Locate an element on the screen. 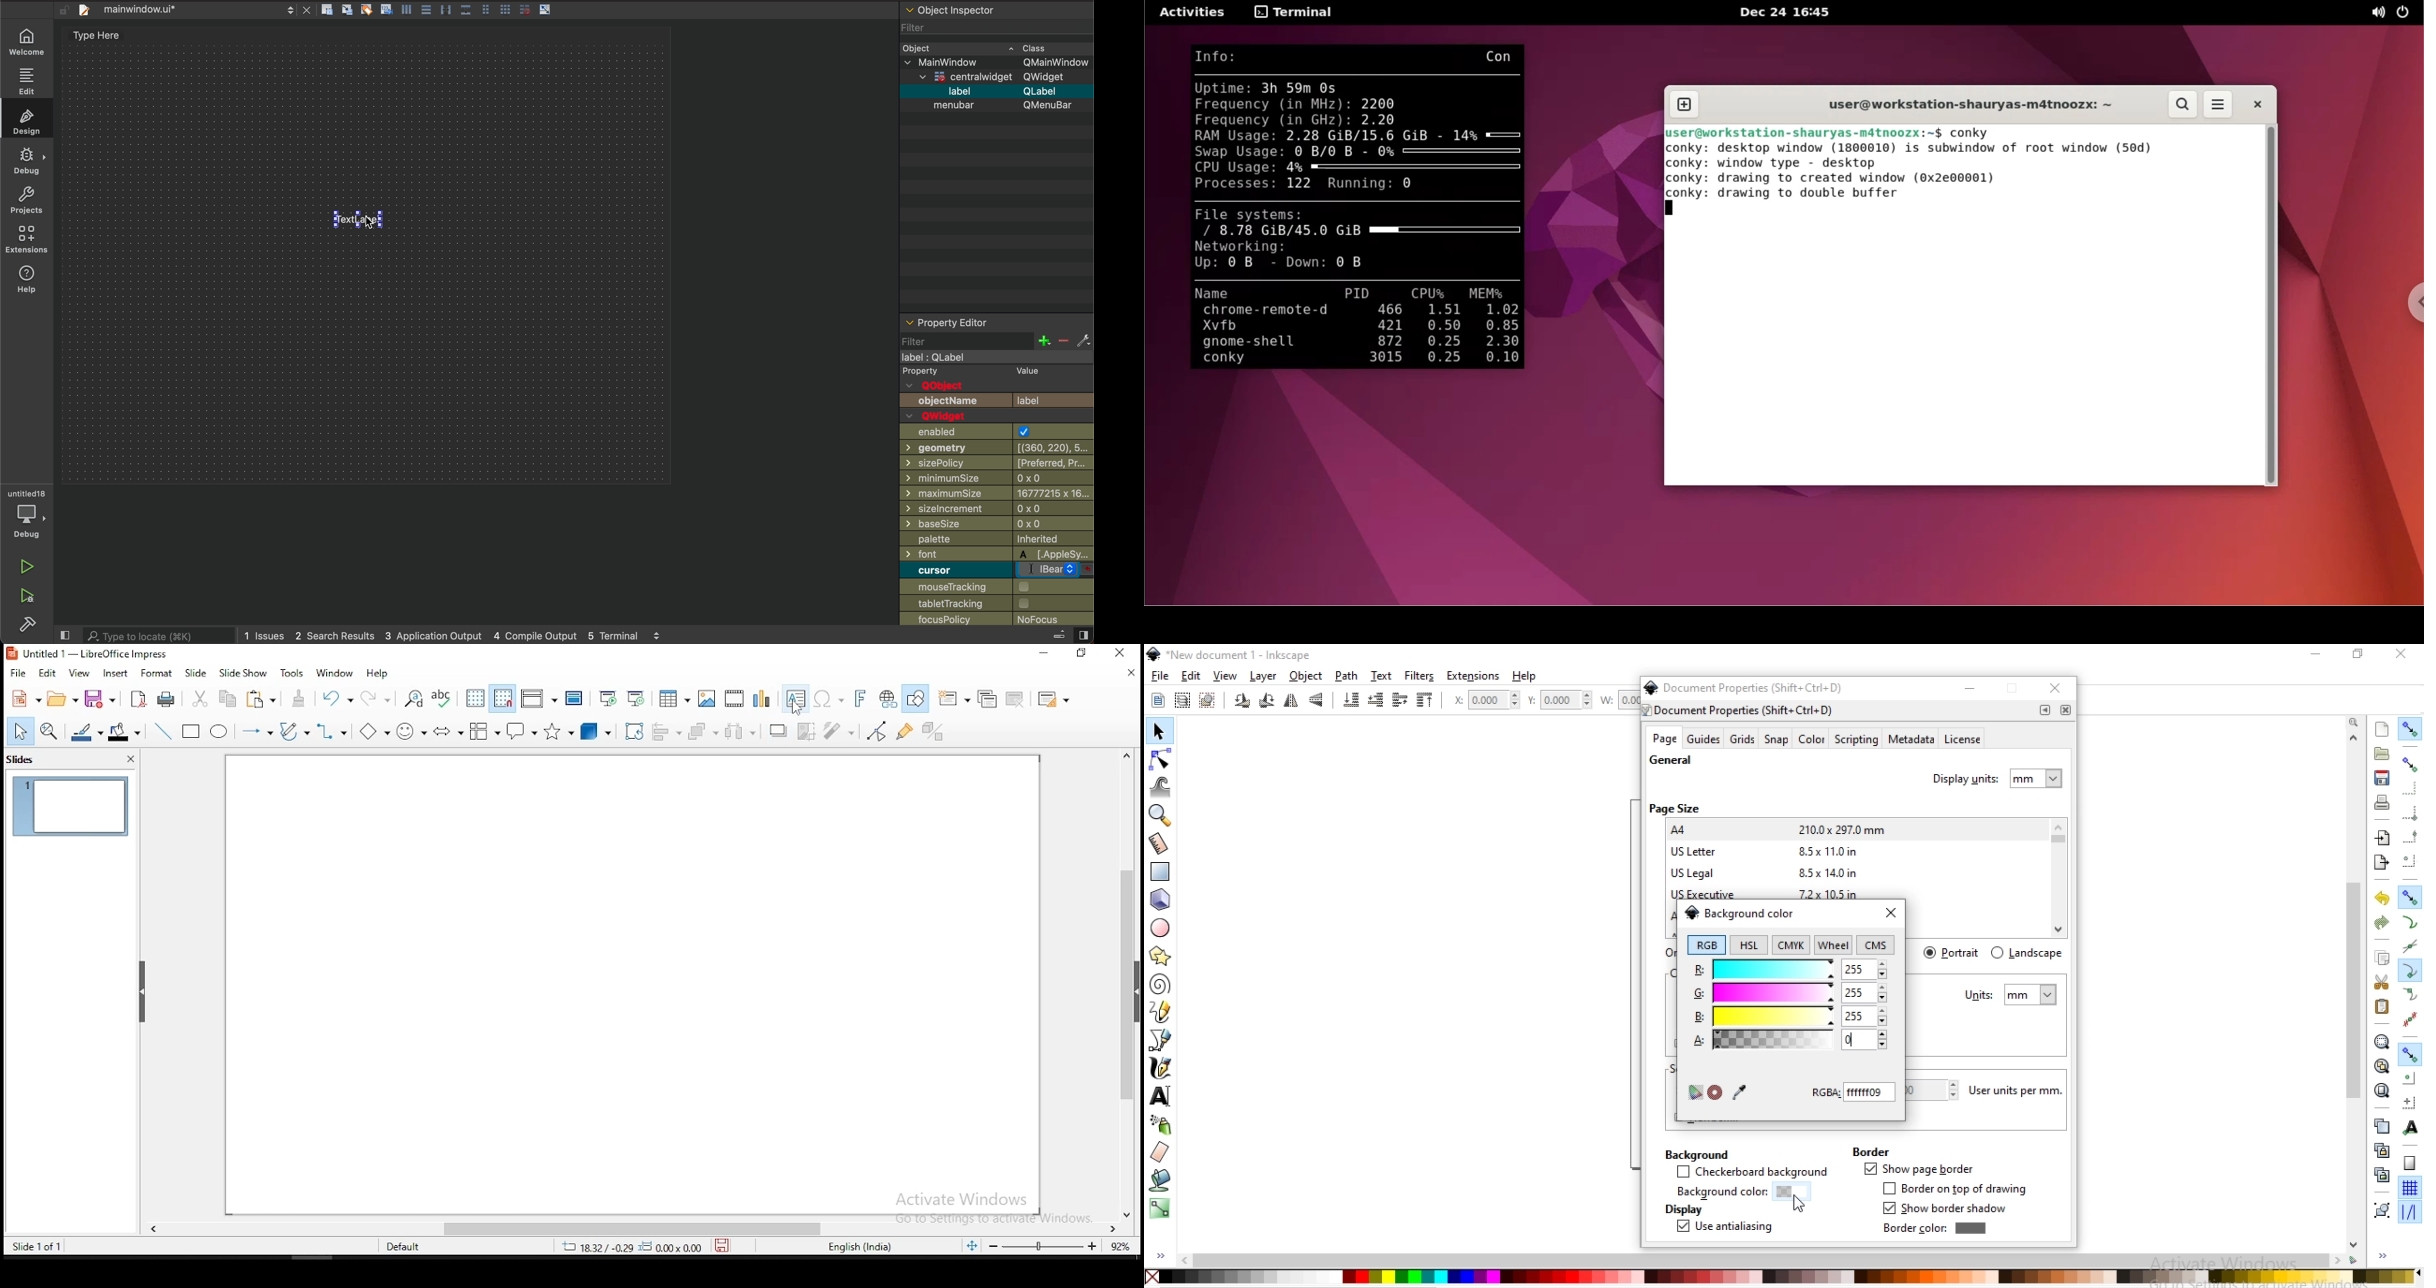 The height and width of the screenshot is (1288, 2436). close is located at coordinates (1131, 675).